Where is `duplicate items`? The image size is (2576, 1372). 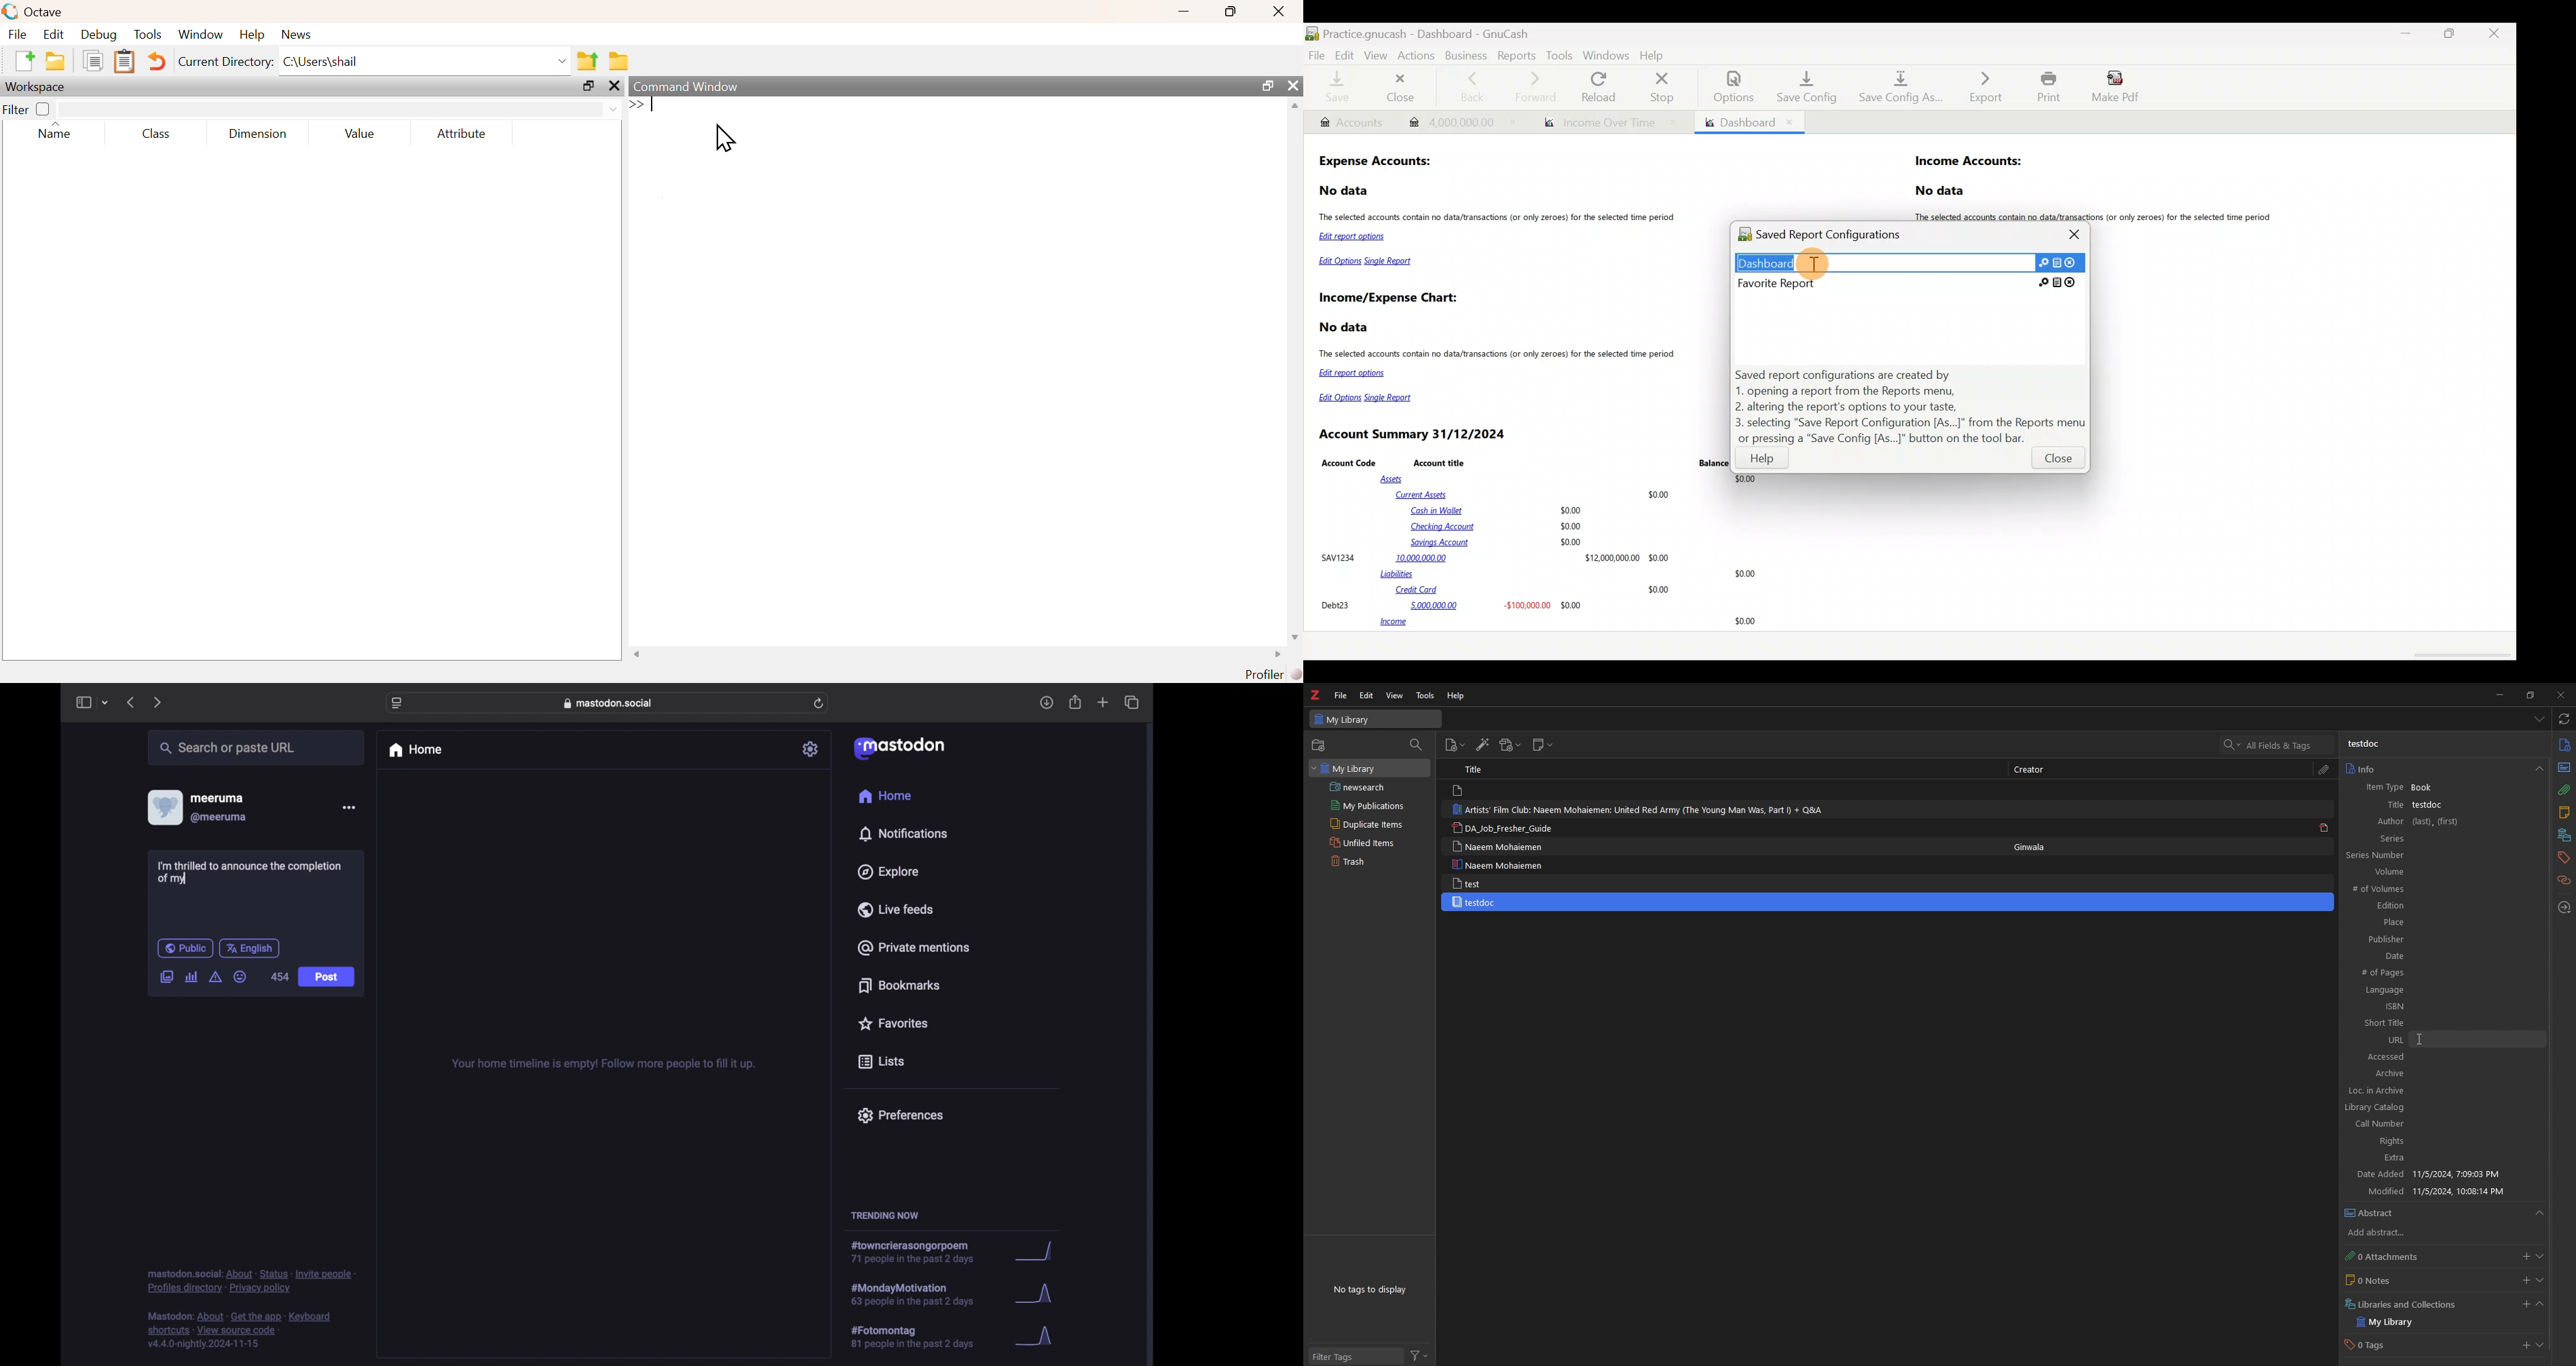
duplicate items is located at coordinates (1367, 824).